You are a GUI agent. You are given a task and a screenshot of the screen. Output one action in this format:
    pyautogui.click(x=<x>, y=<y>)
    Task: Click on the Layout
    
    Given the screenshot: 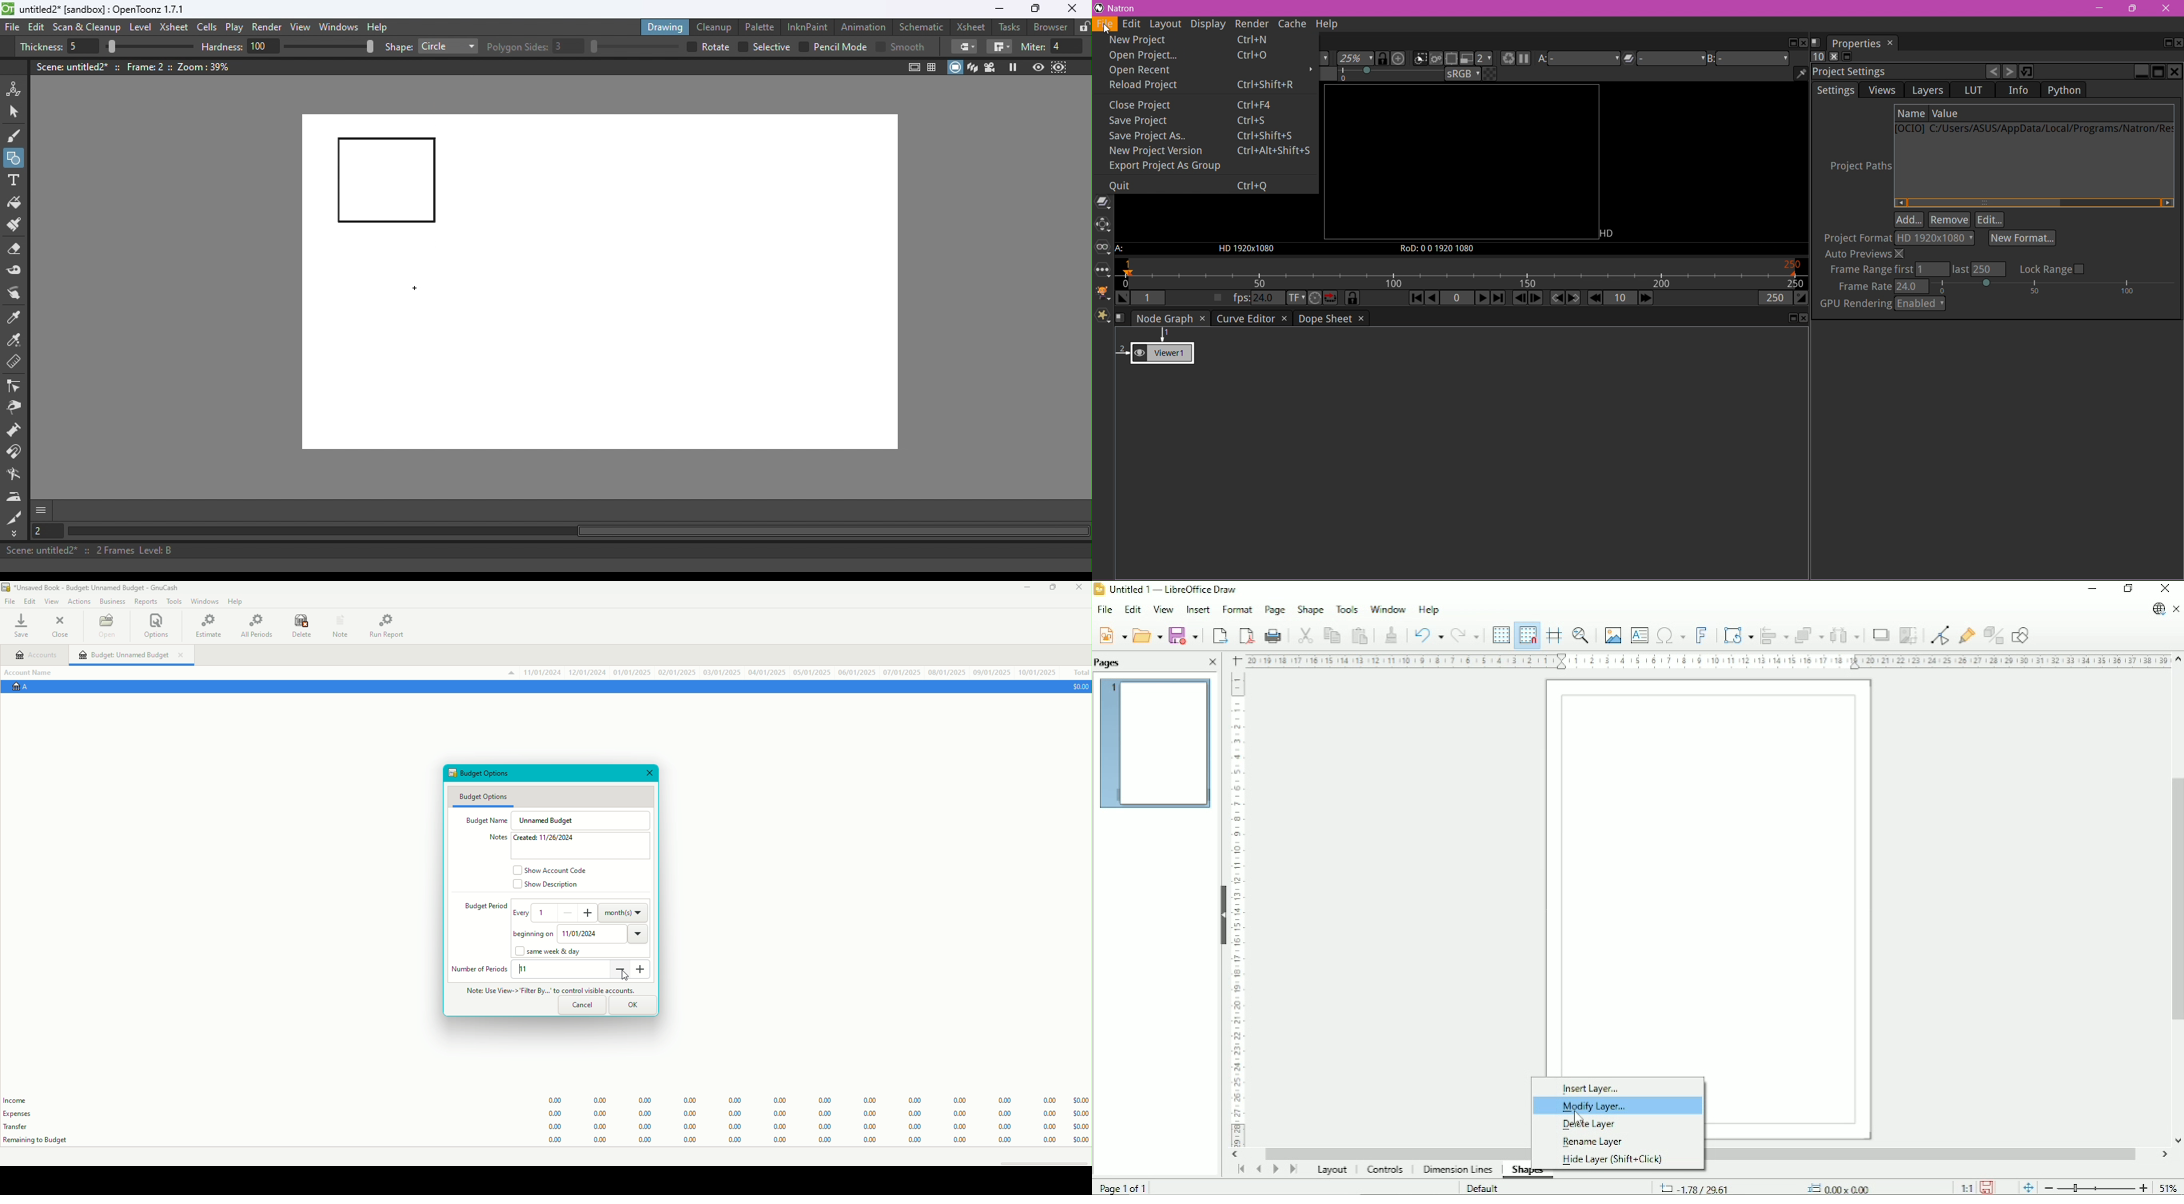 What is the action you would take?
    pyautogui.click(x=1330, y=1171)
    